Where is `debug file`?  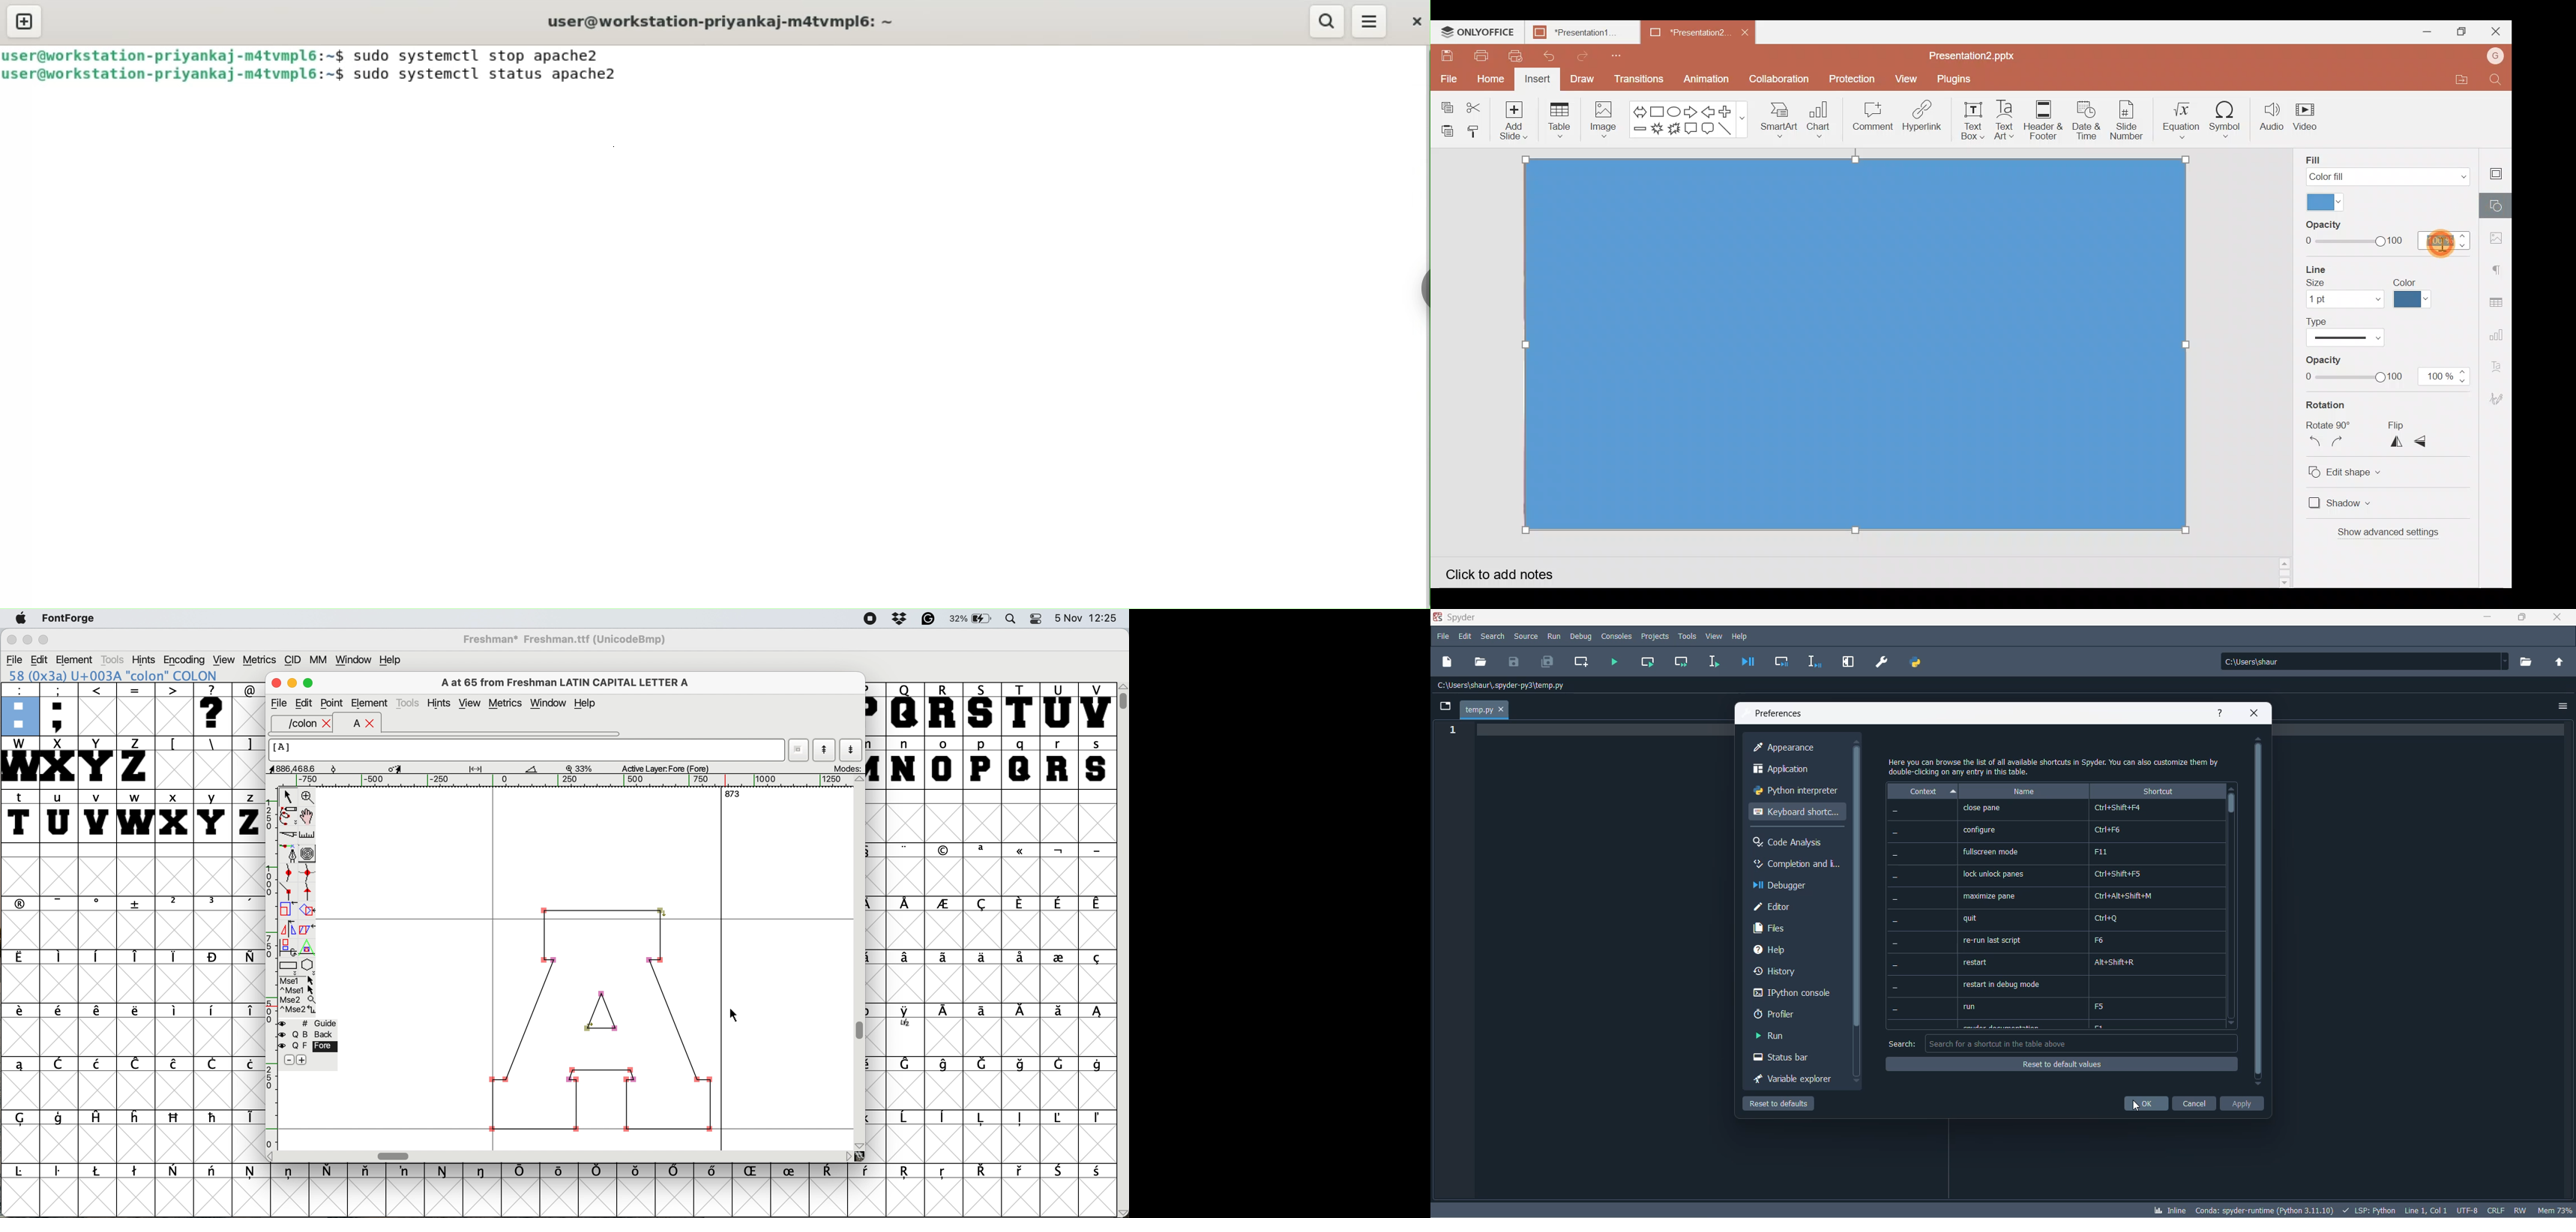 debug file is located at coordinates (1749, 663).